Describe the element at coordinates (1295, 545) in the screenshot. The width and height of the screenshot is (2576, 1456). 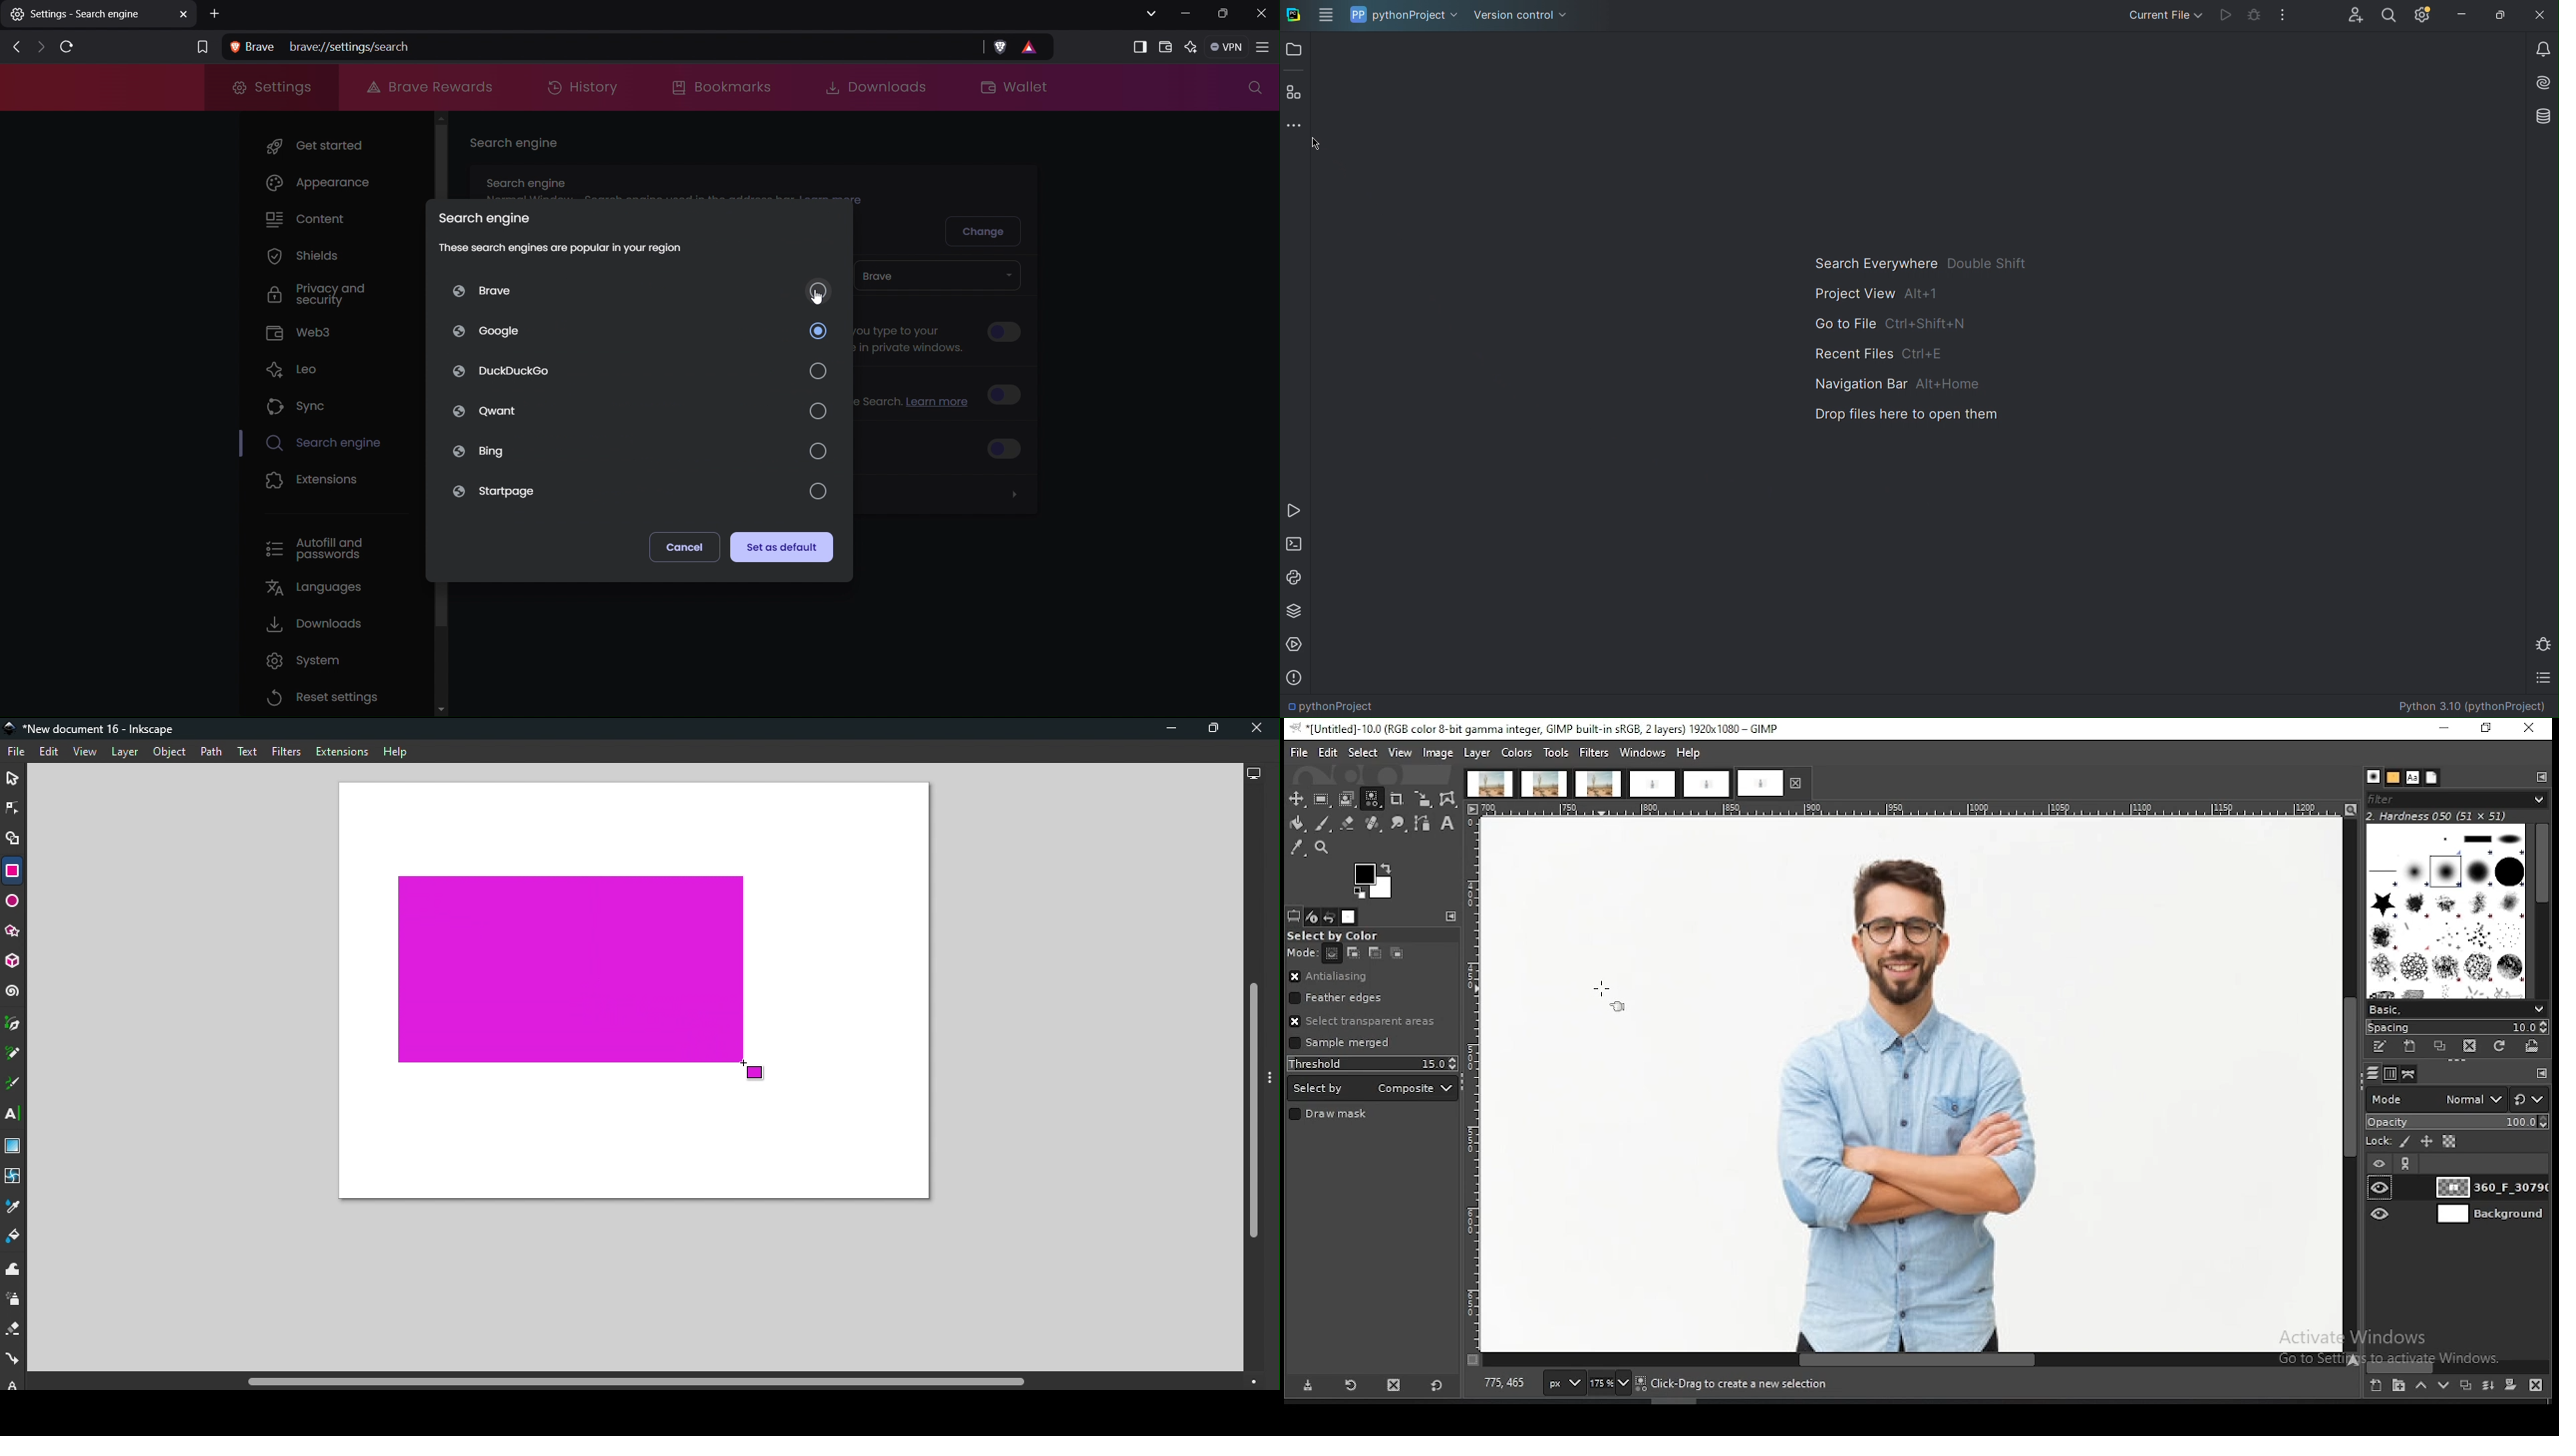
I see `Terminal` at that location.